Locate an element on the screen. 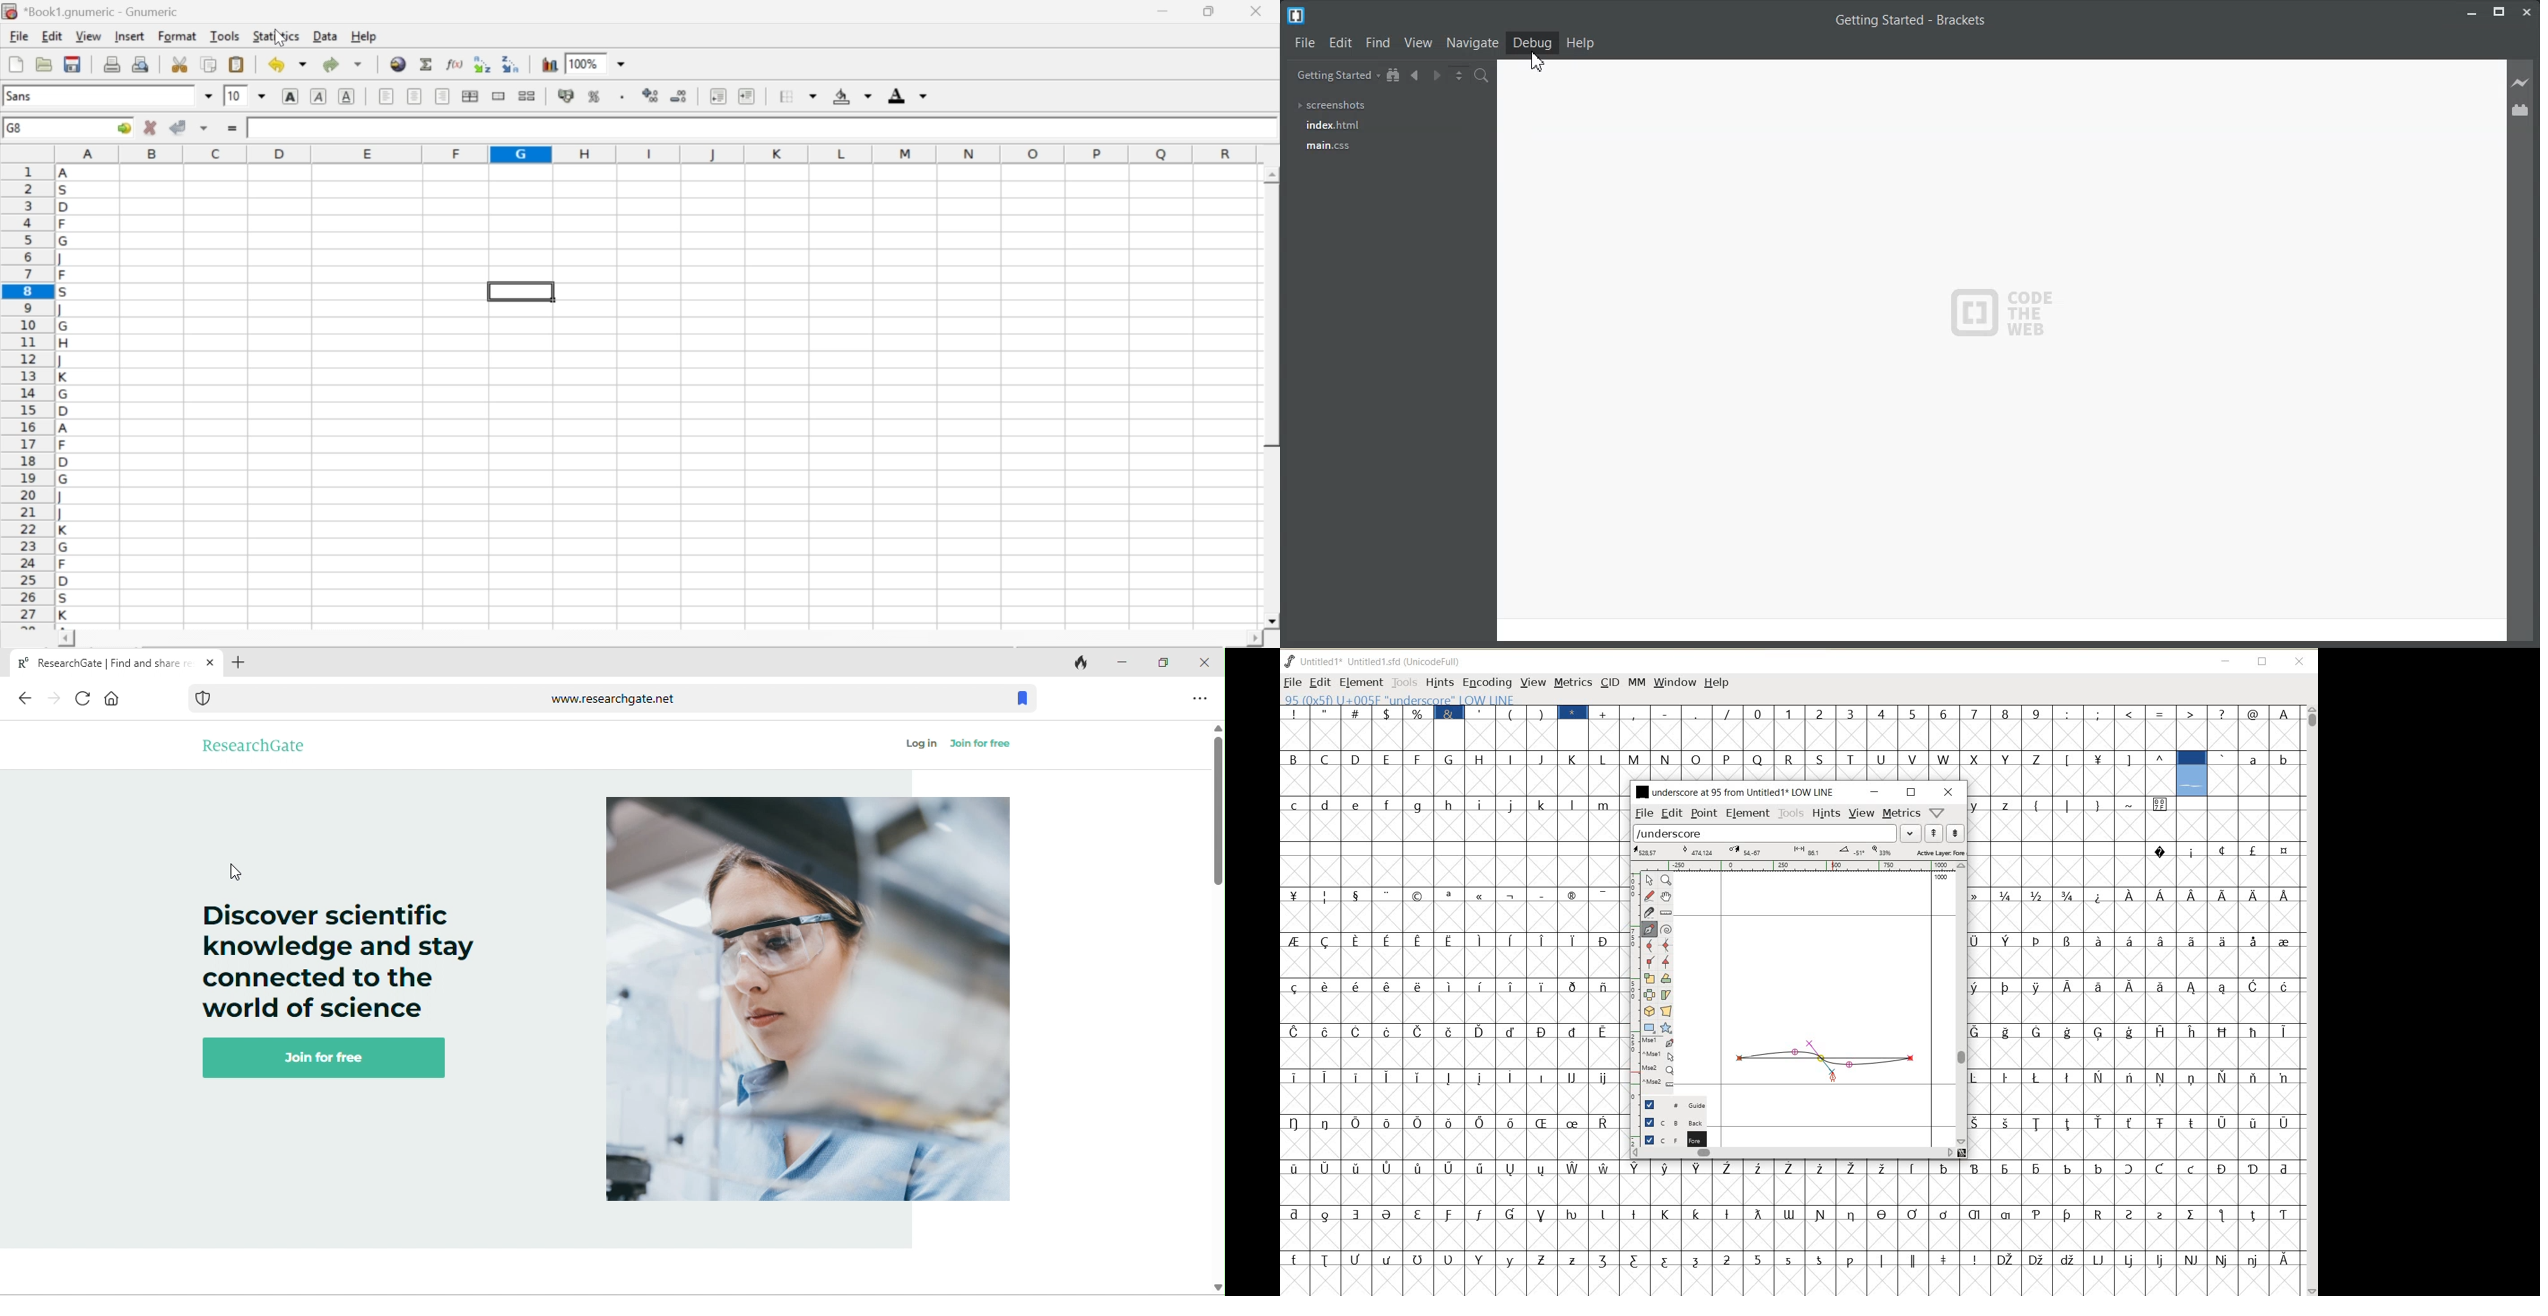  screenshots is located at coordinates (1330, 105).